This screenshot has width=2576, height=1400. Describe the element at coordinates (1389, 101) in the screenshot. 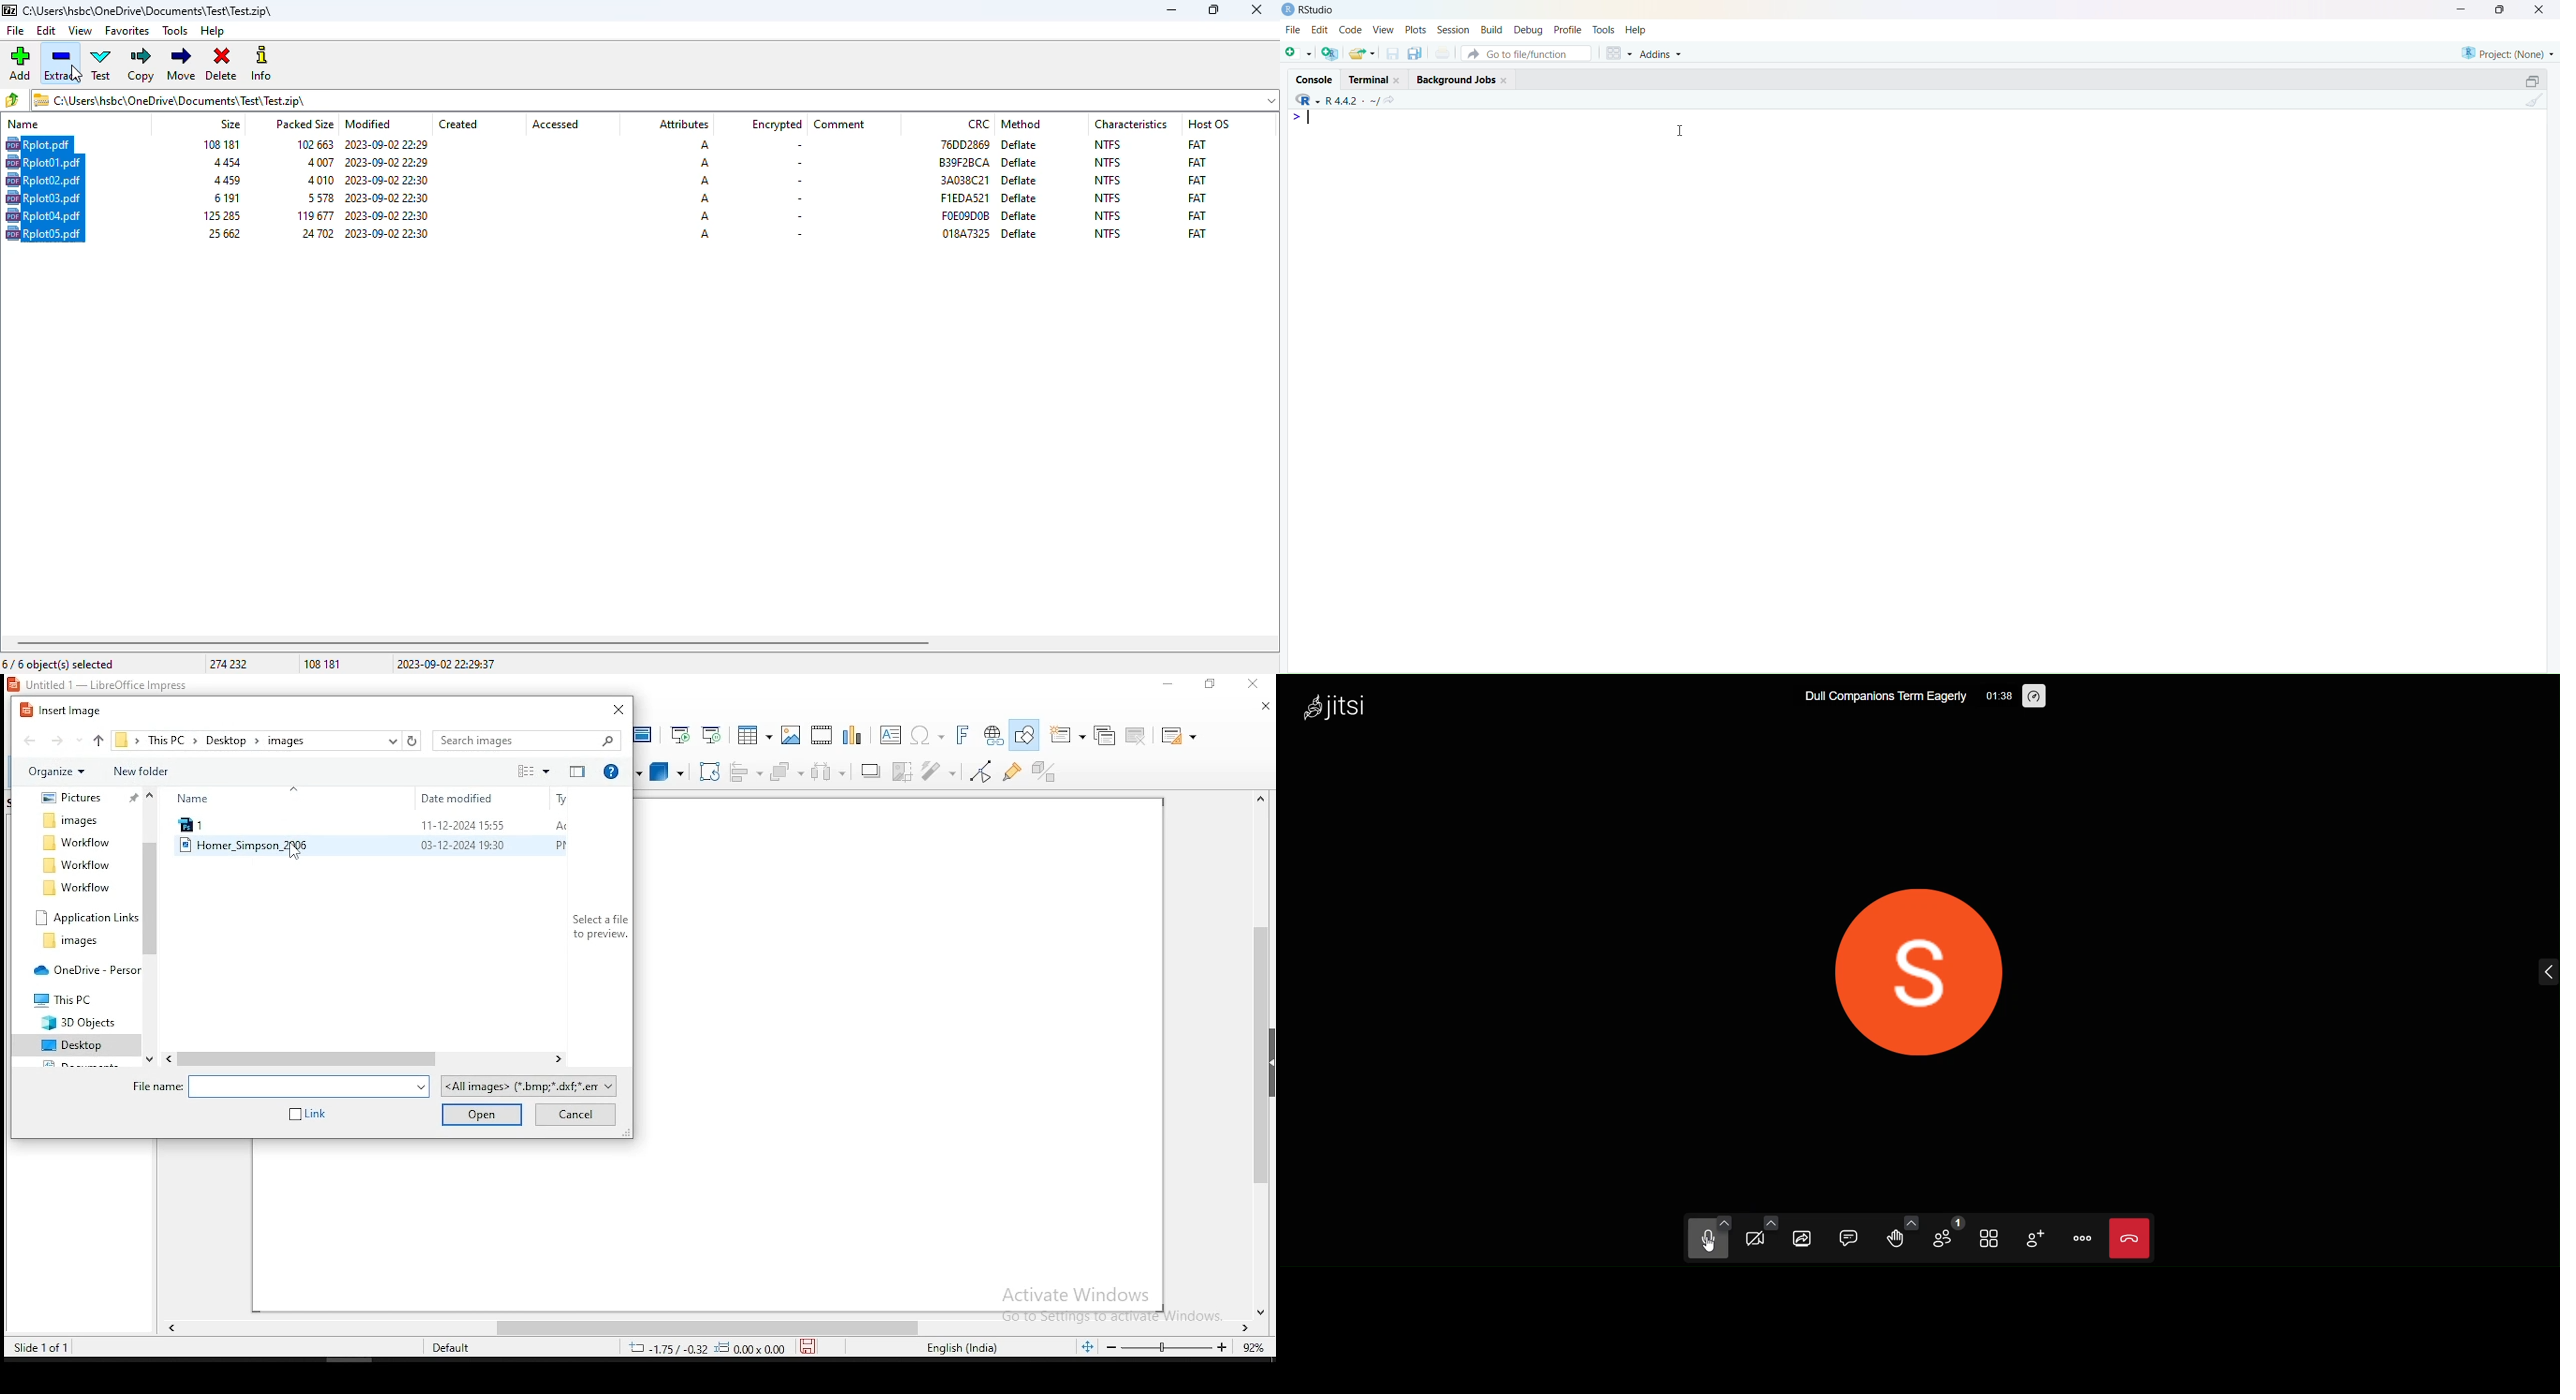

I see `share` at that location.